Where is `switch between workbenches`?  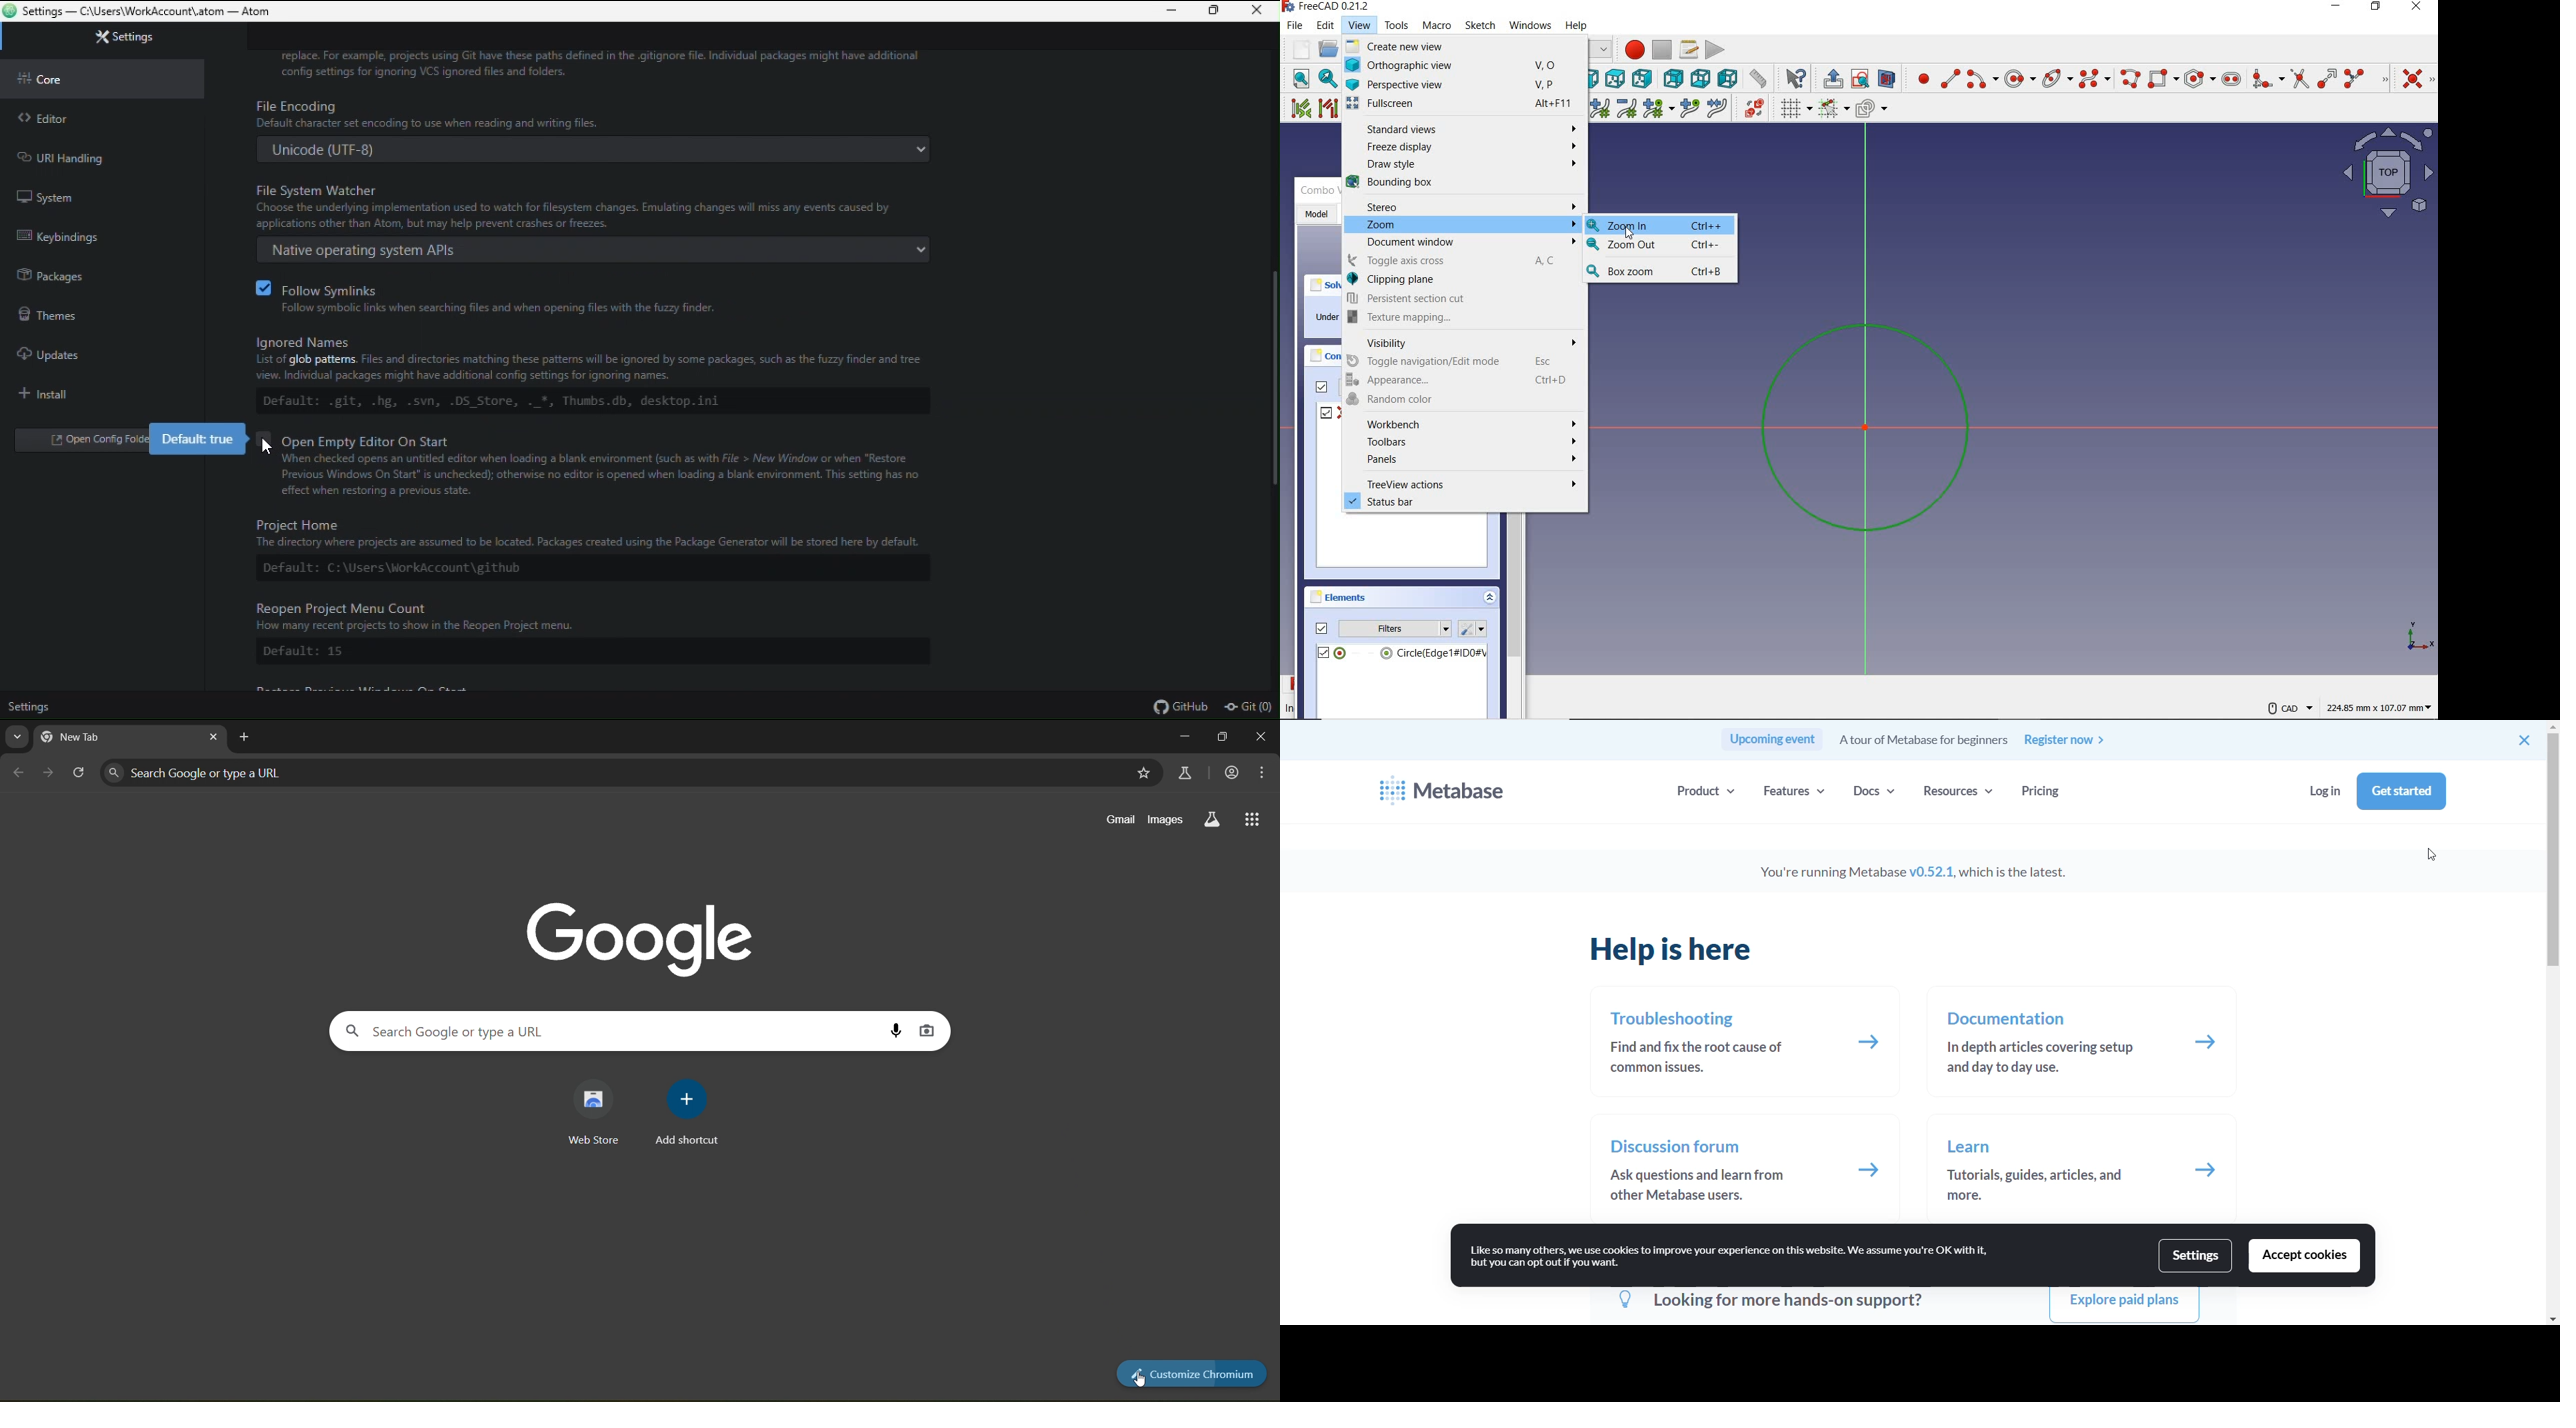 switch between workbenches is located at coordinates (1603, 48).